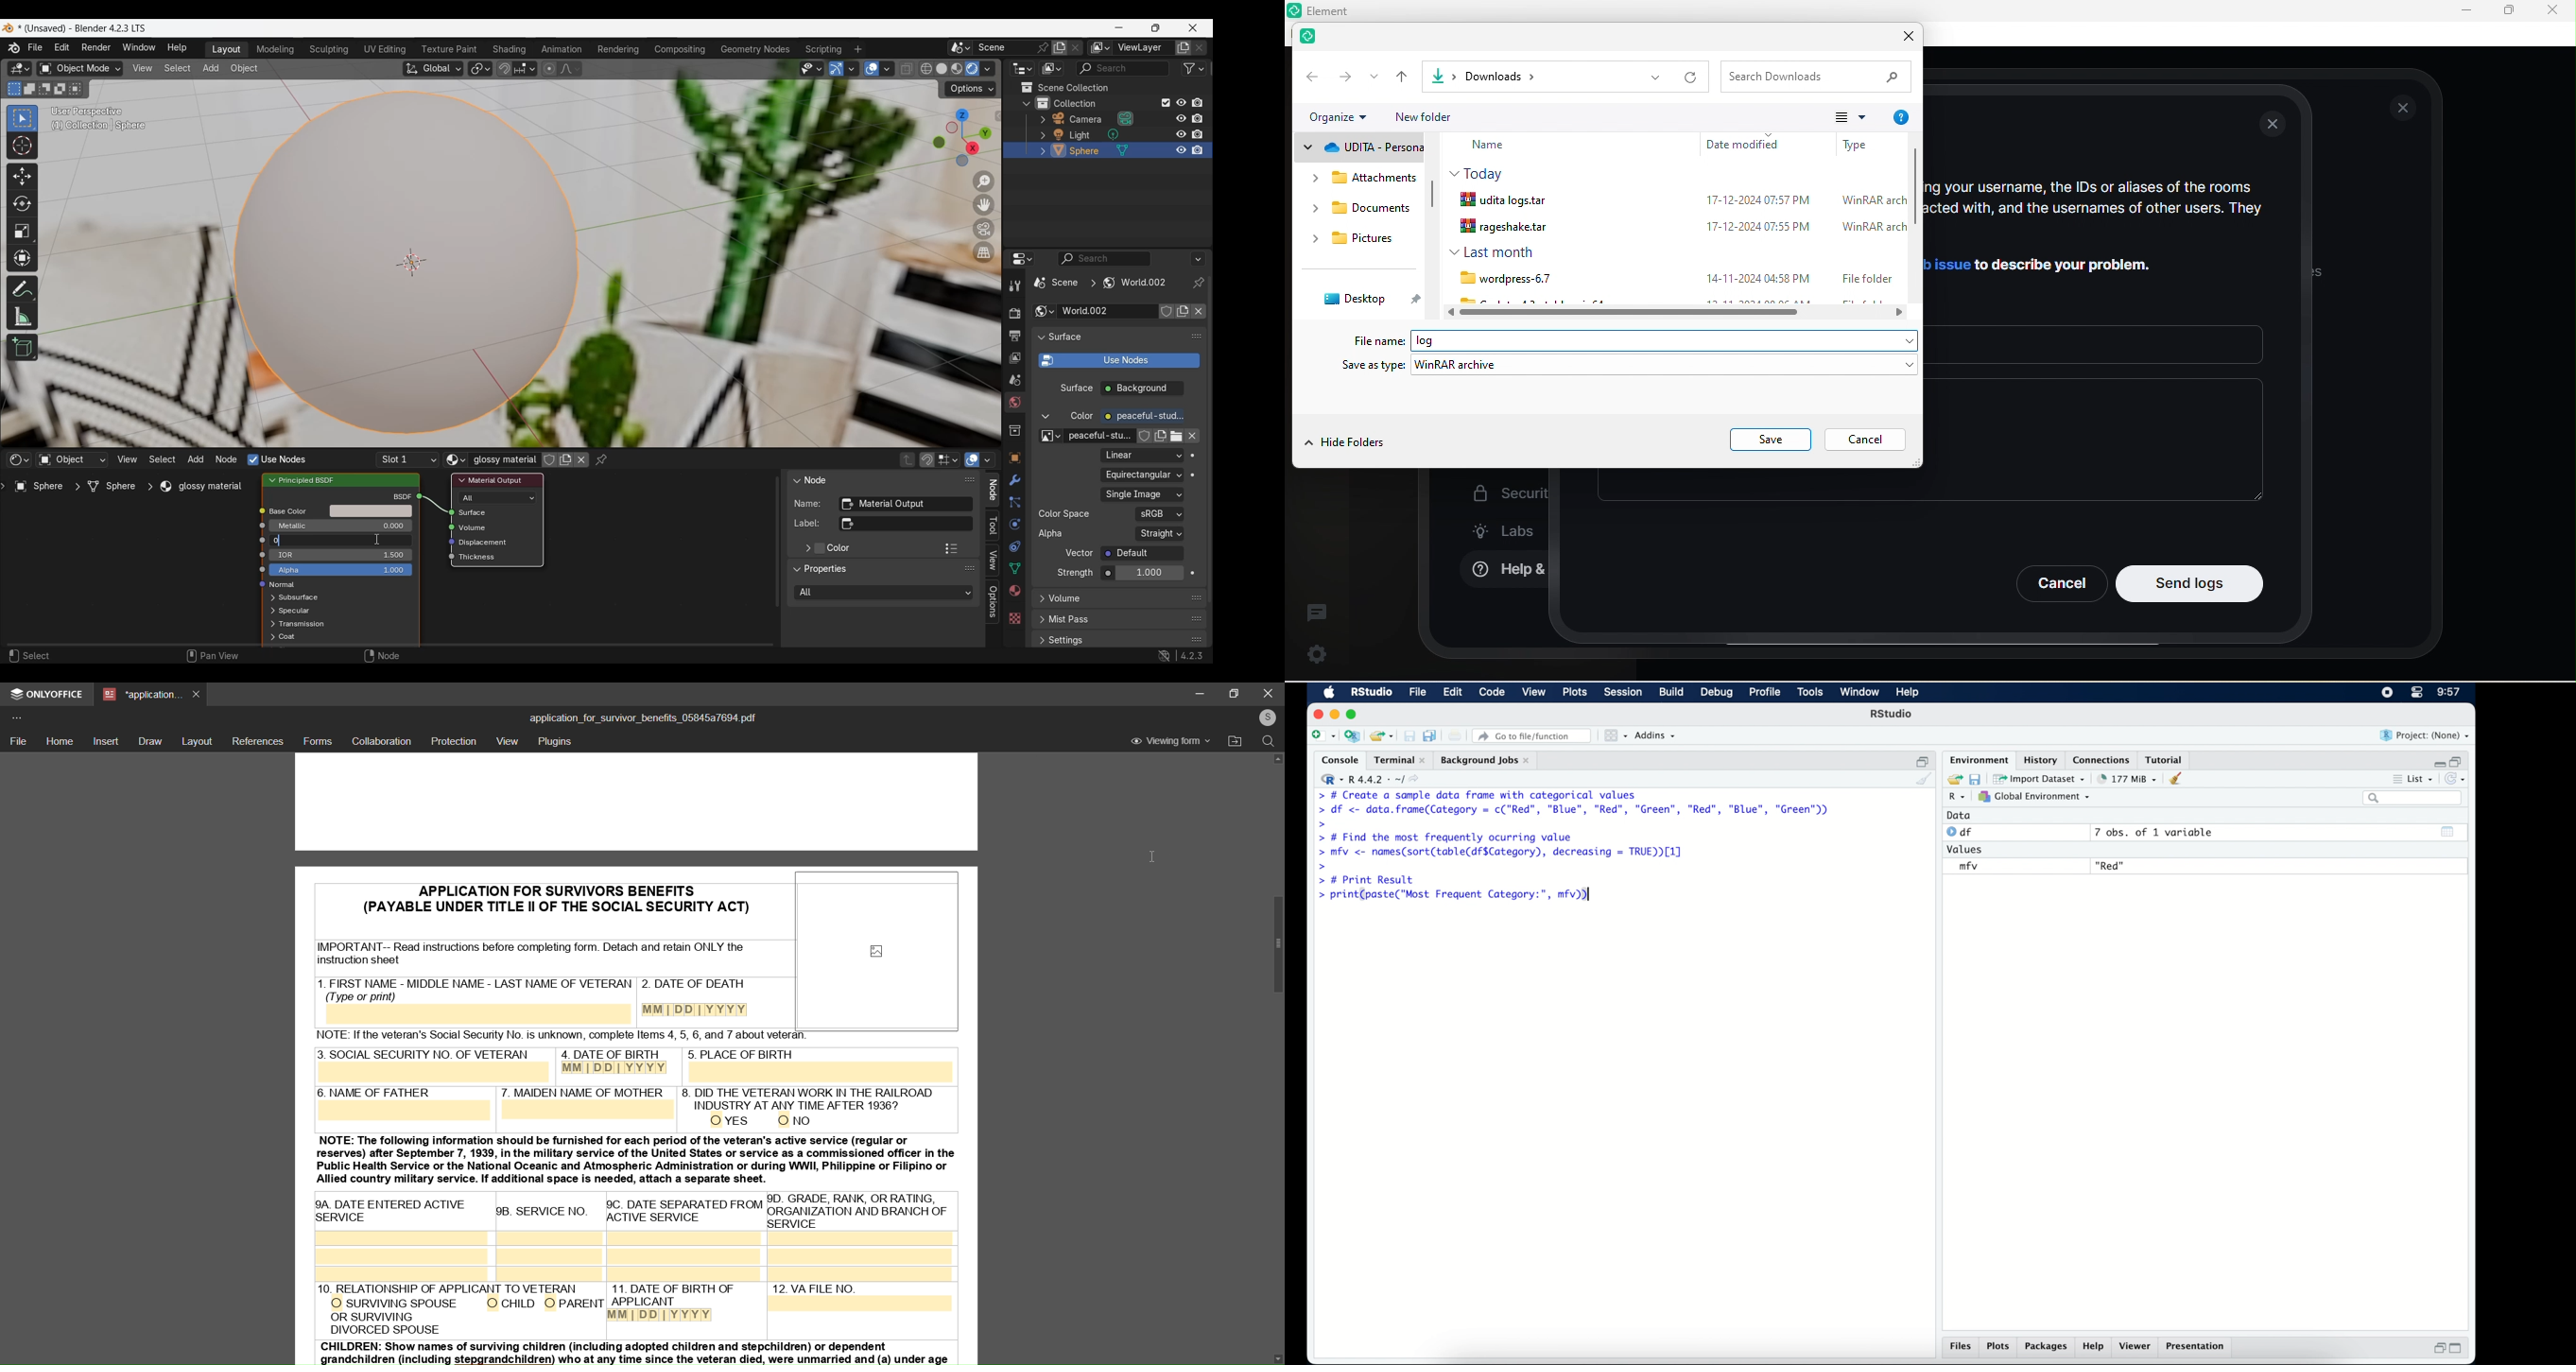 This screenshot has height=1372, width=2576. Describe the element at coordinates (1161, 859) in the screenshot. I see `cursor` at that location.